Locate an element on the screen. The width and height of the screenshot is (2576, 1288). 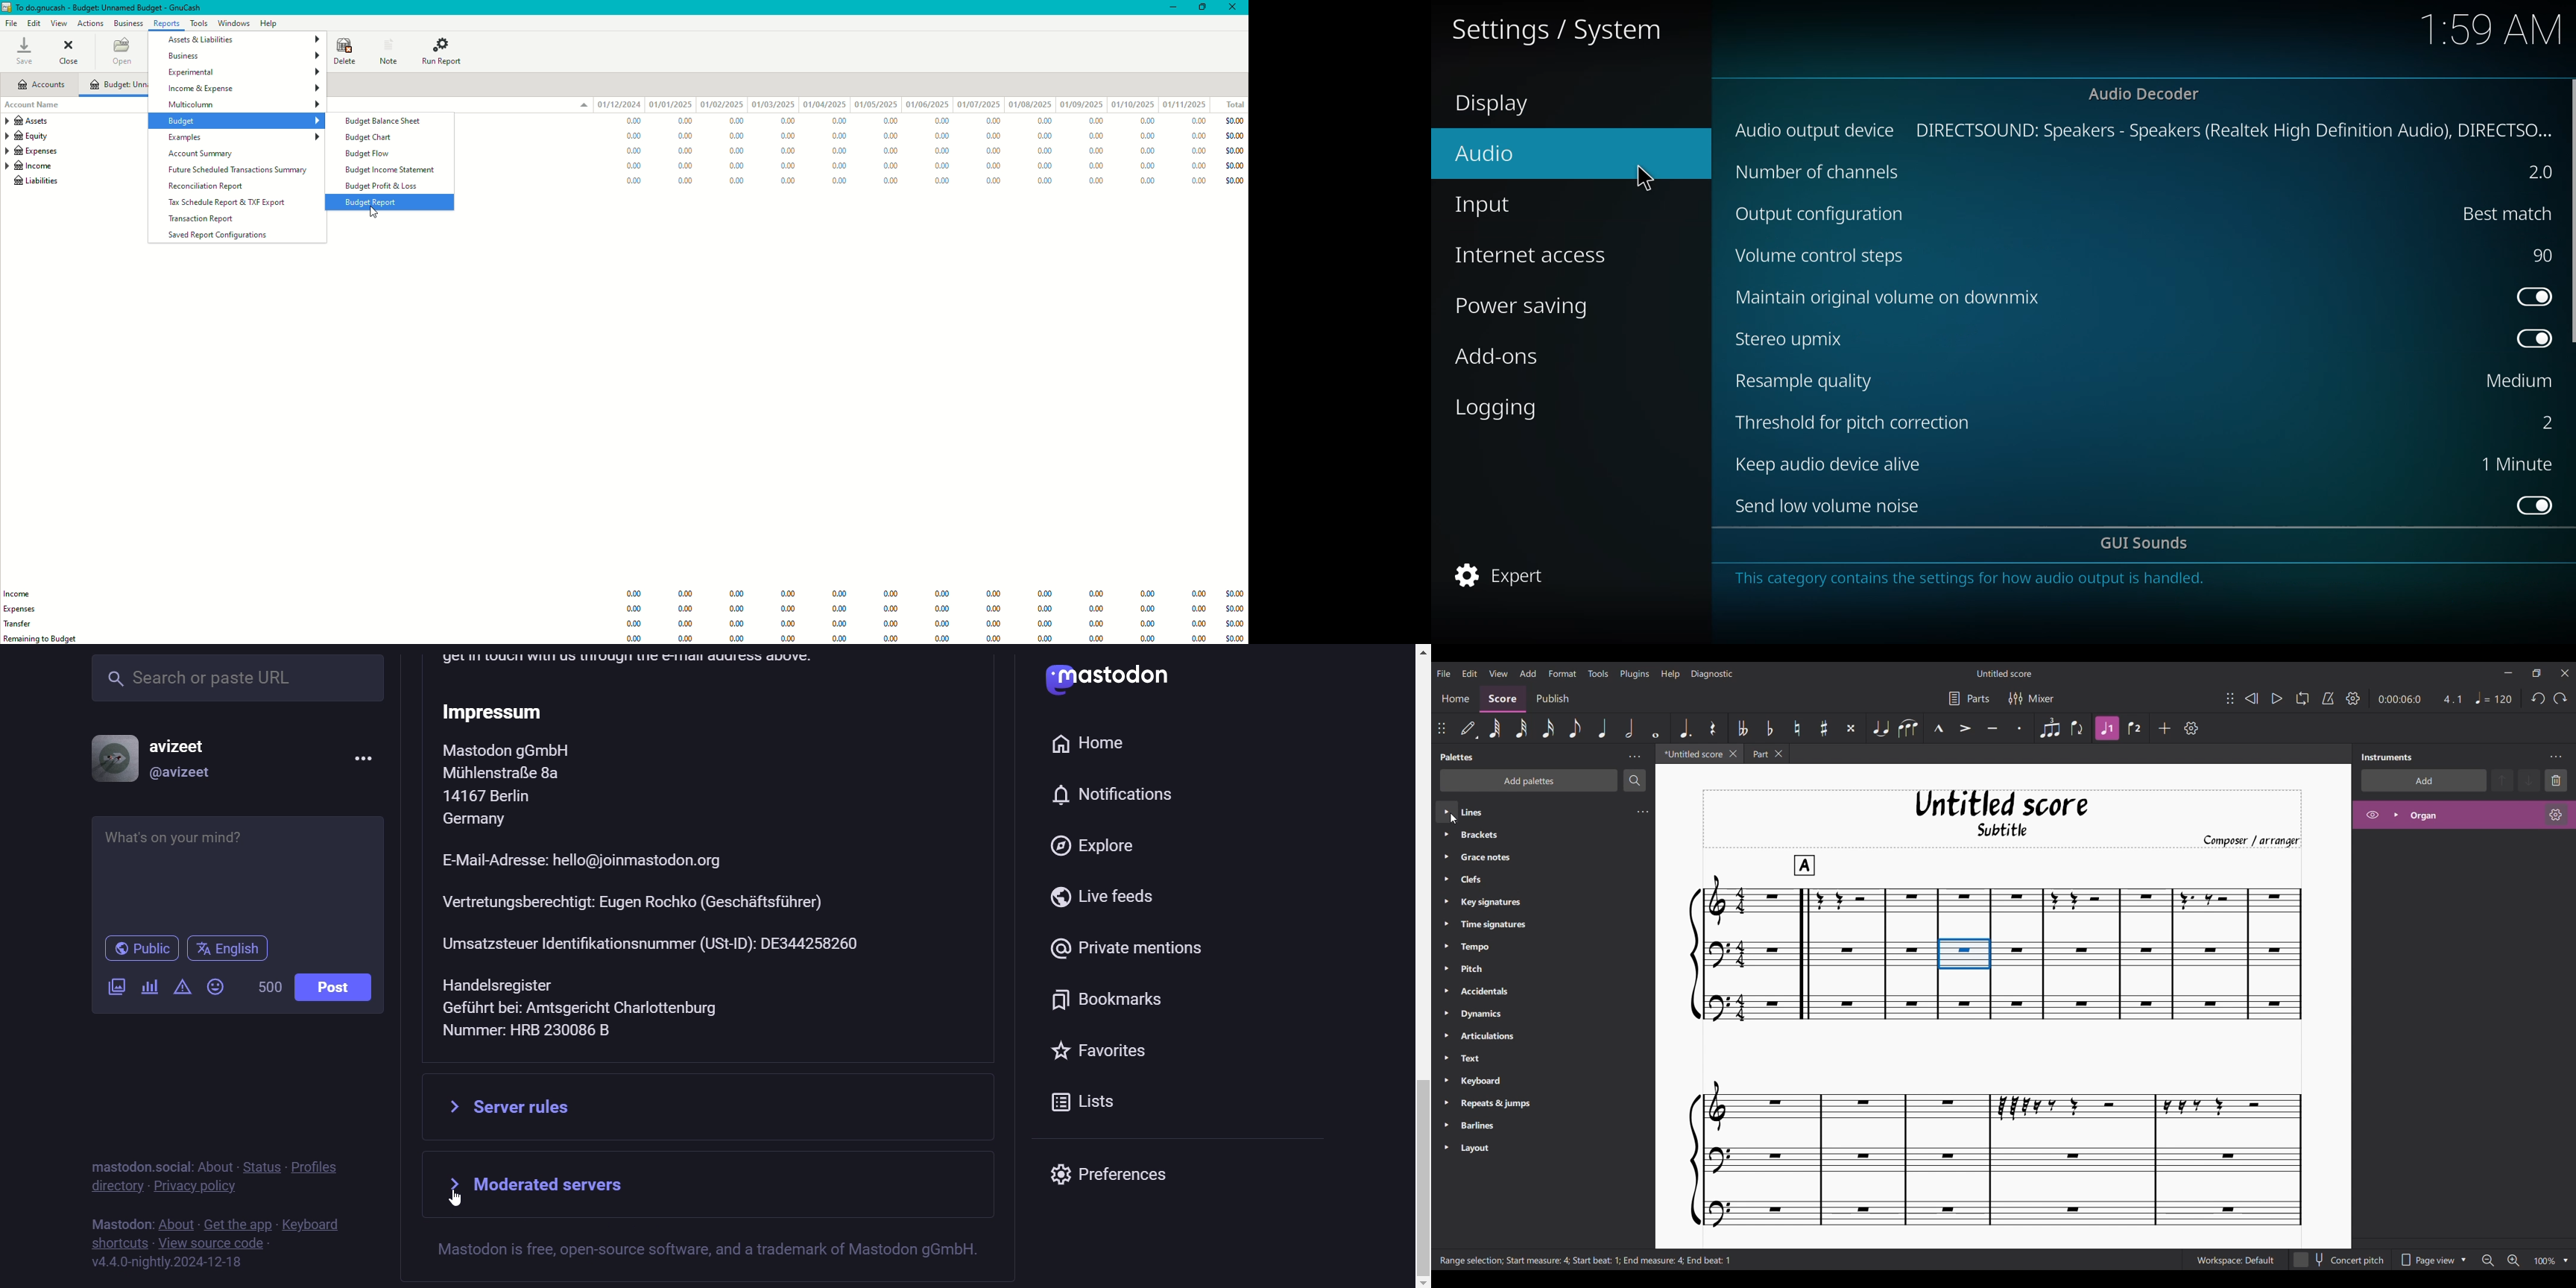
0.00 is located at coordinates (836, 120).